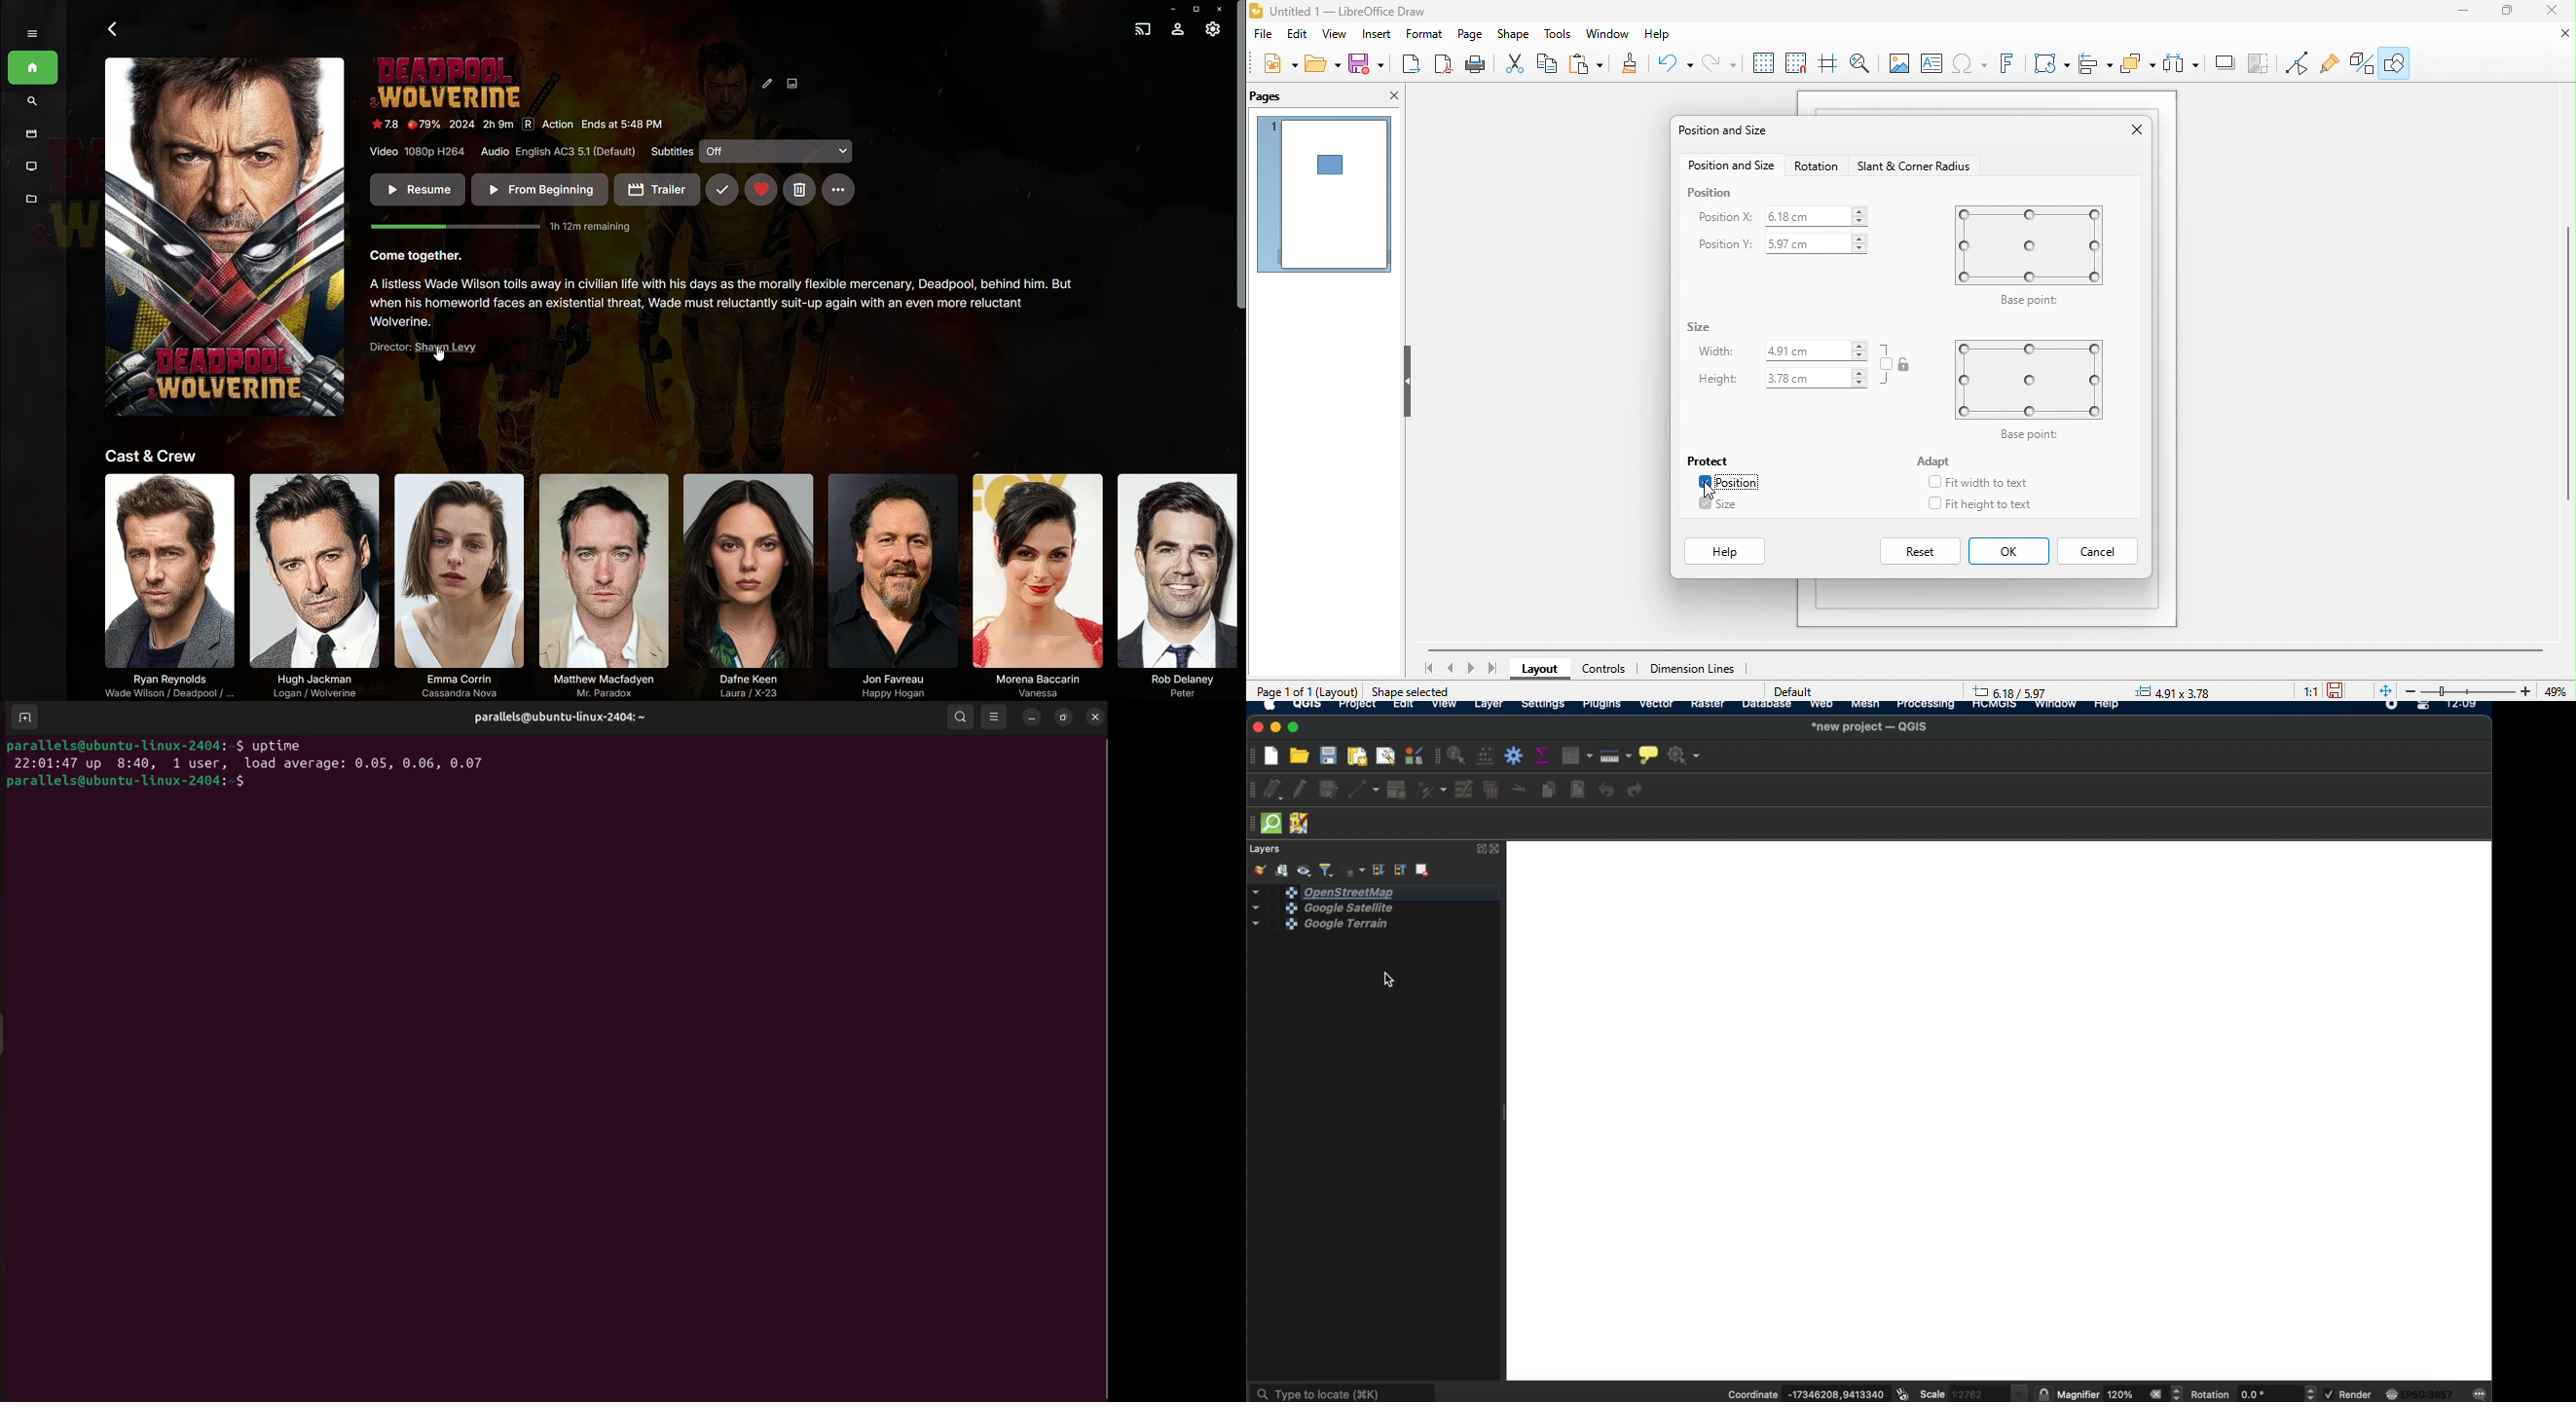 The width and height of the screenshot is (2576, 1428). Describe the element at coordinates (2035, 390) in the screenshot. I see `base point` at that location.